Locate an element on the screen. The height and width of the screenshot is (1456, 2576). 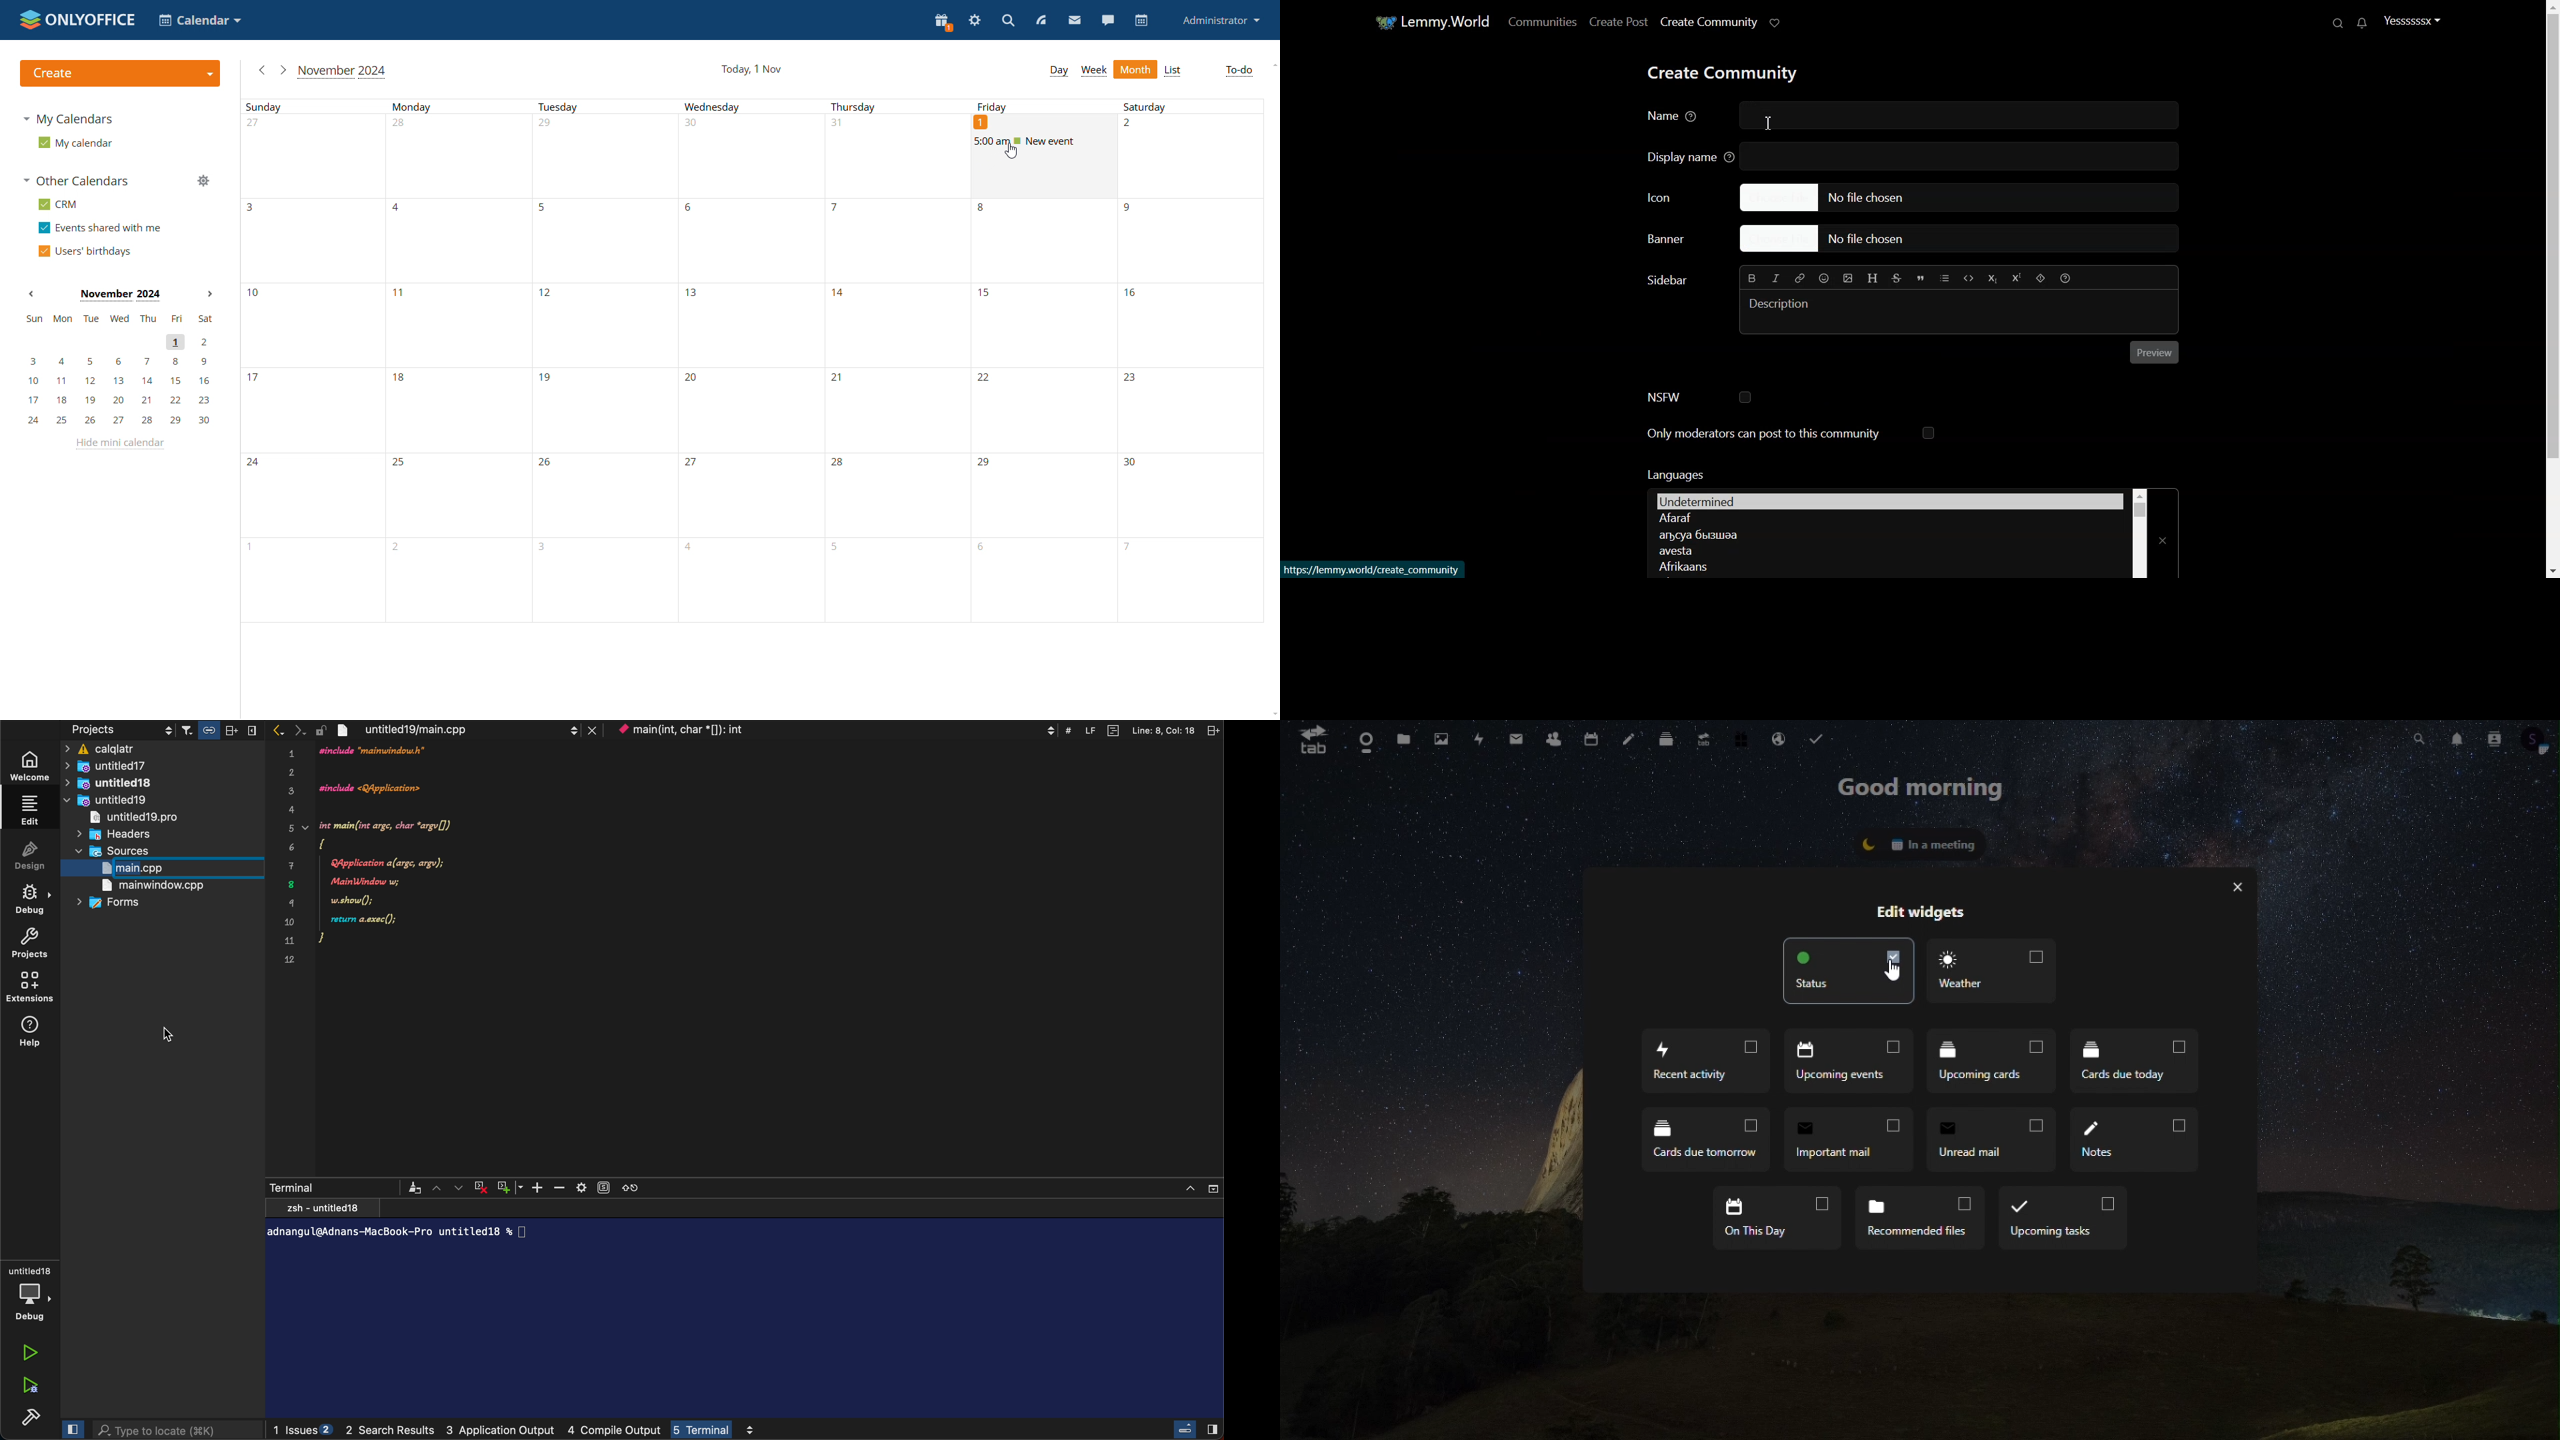
my calendar is located at coordinates (77, 145).